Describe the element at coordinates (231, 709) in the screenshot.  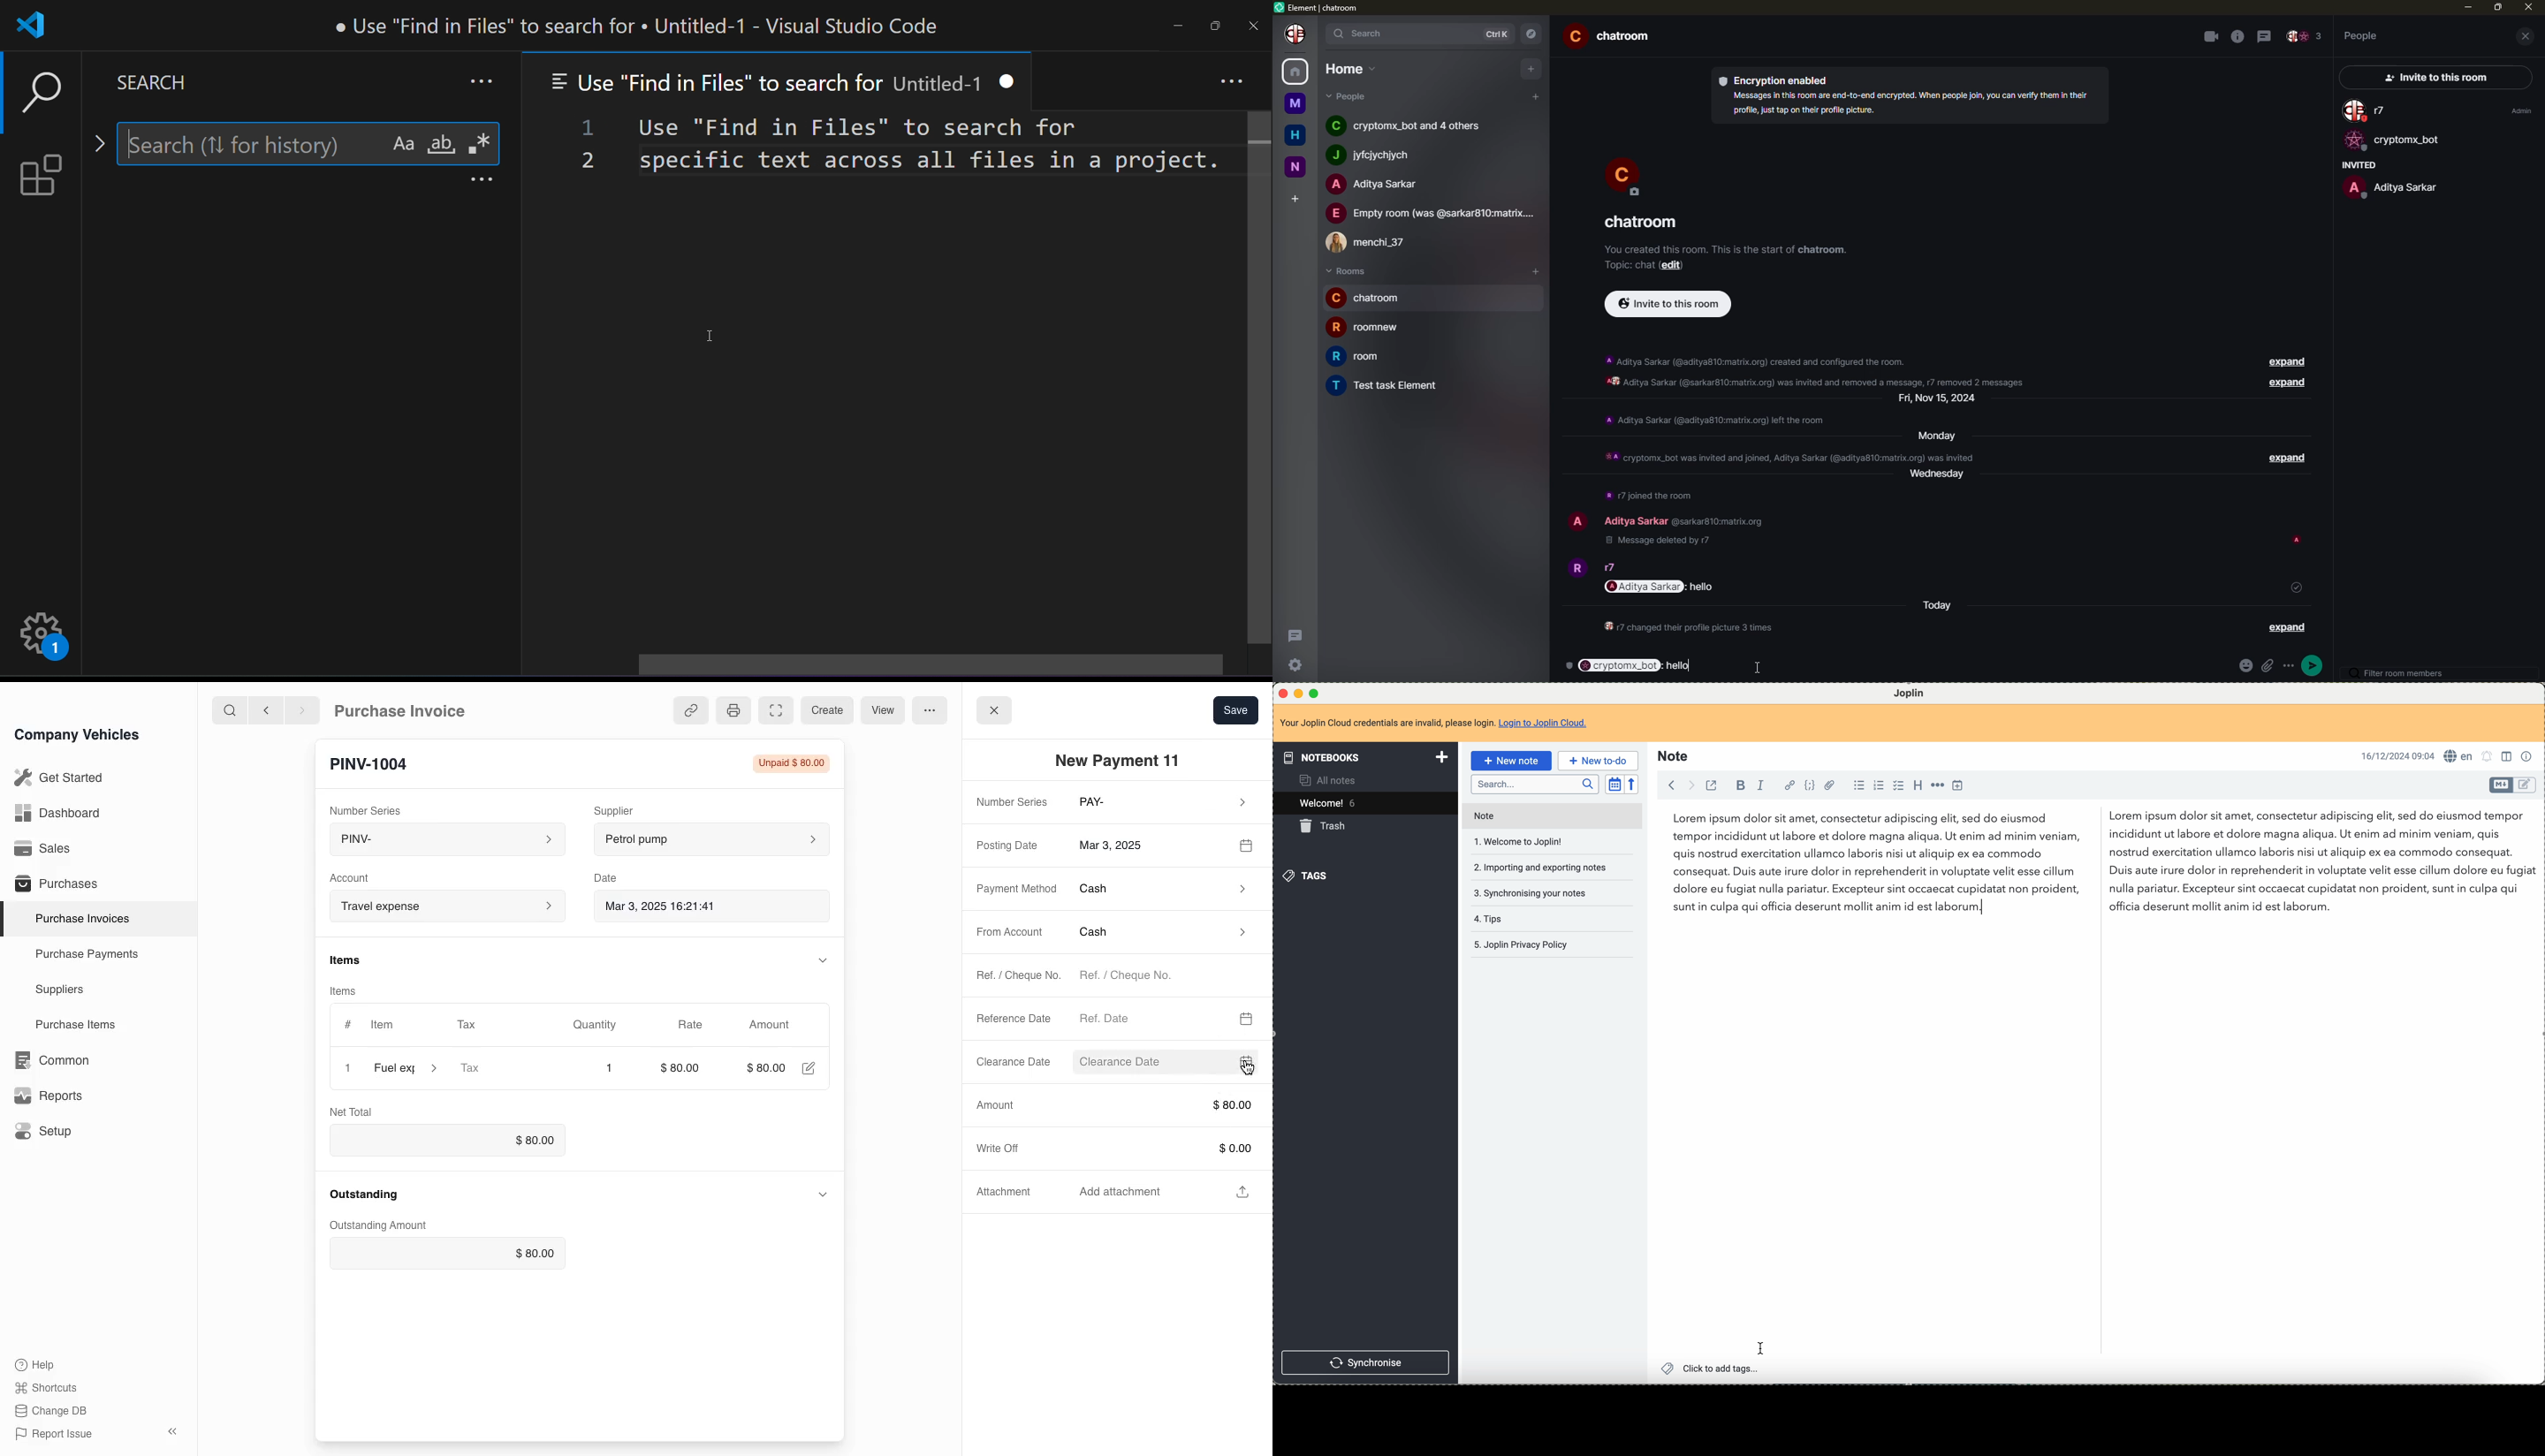
I see `search` at that location.